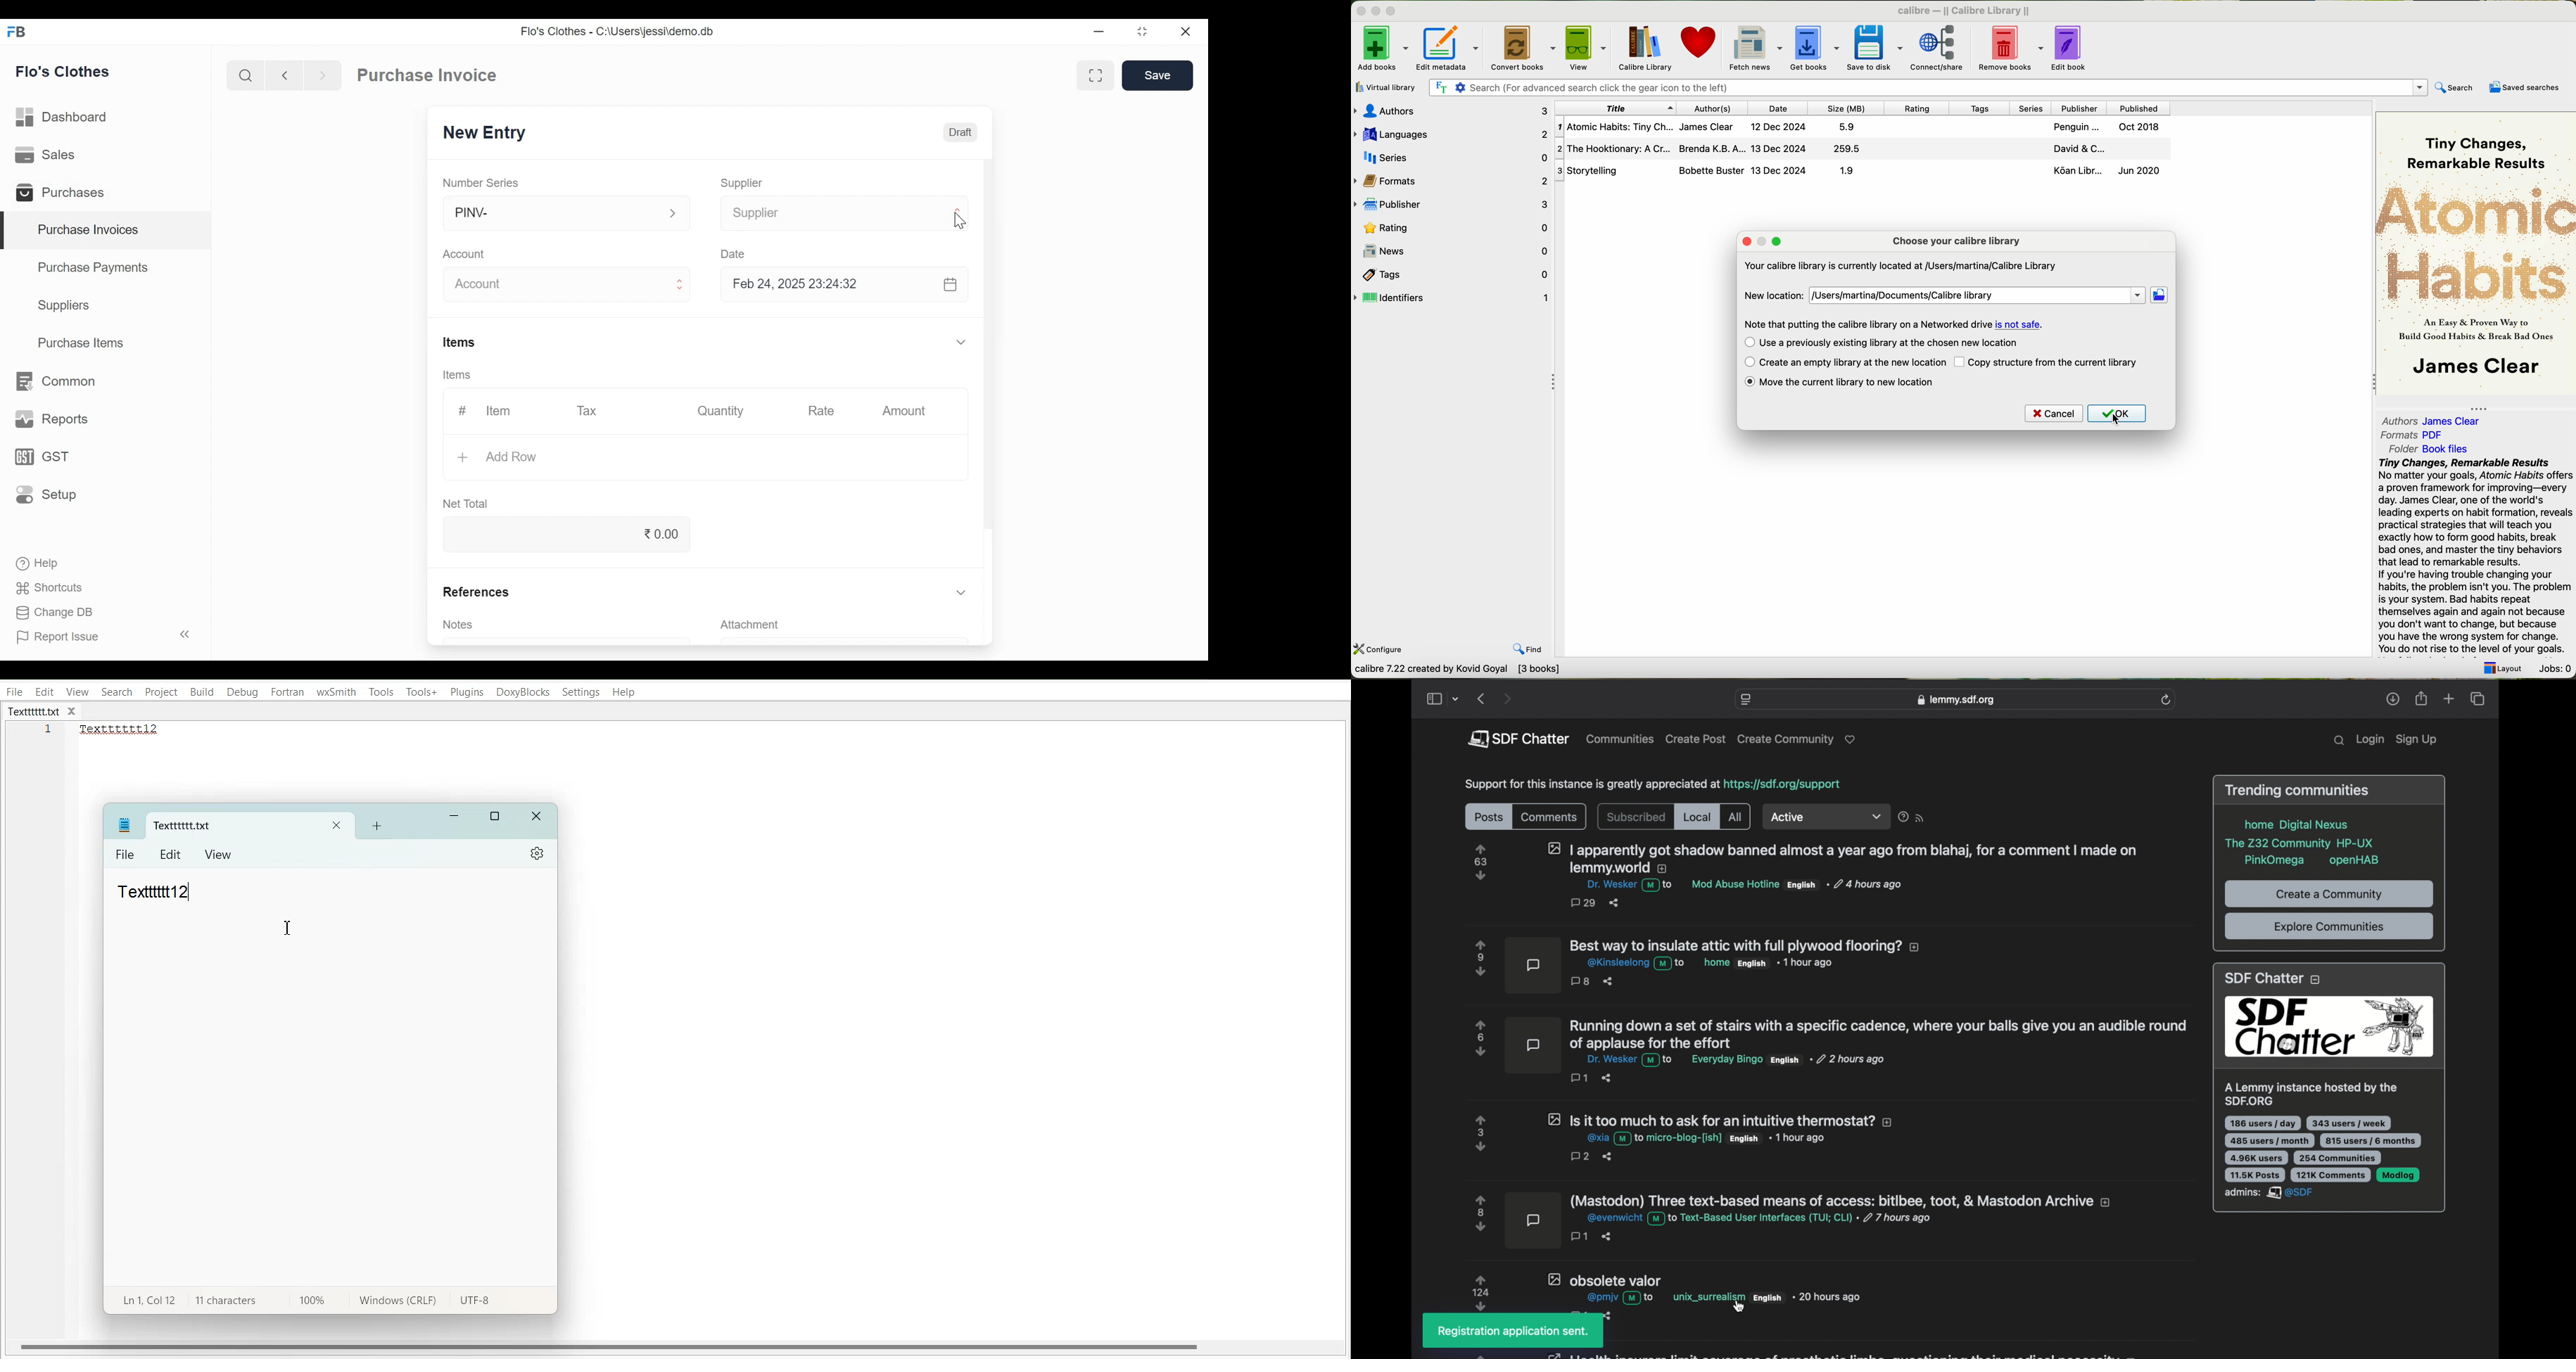 The height and width of the screenshot is (1372, 2576). I want to click on Texttttttl2, so click(127, 729).